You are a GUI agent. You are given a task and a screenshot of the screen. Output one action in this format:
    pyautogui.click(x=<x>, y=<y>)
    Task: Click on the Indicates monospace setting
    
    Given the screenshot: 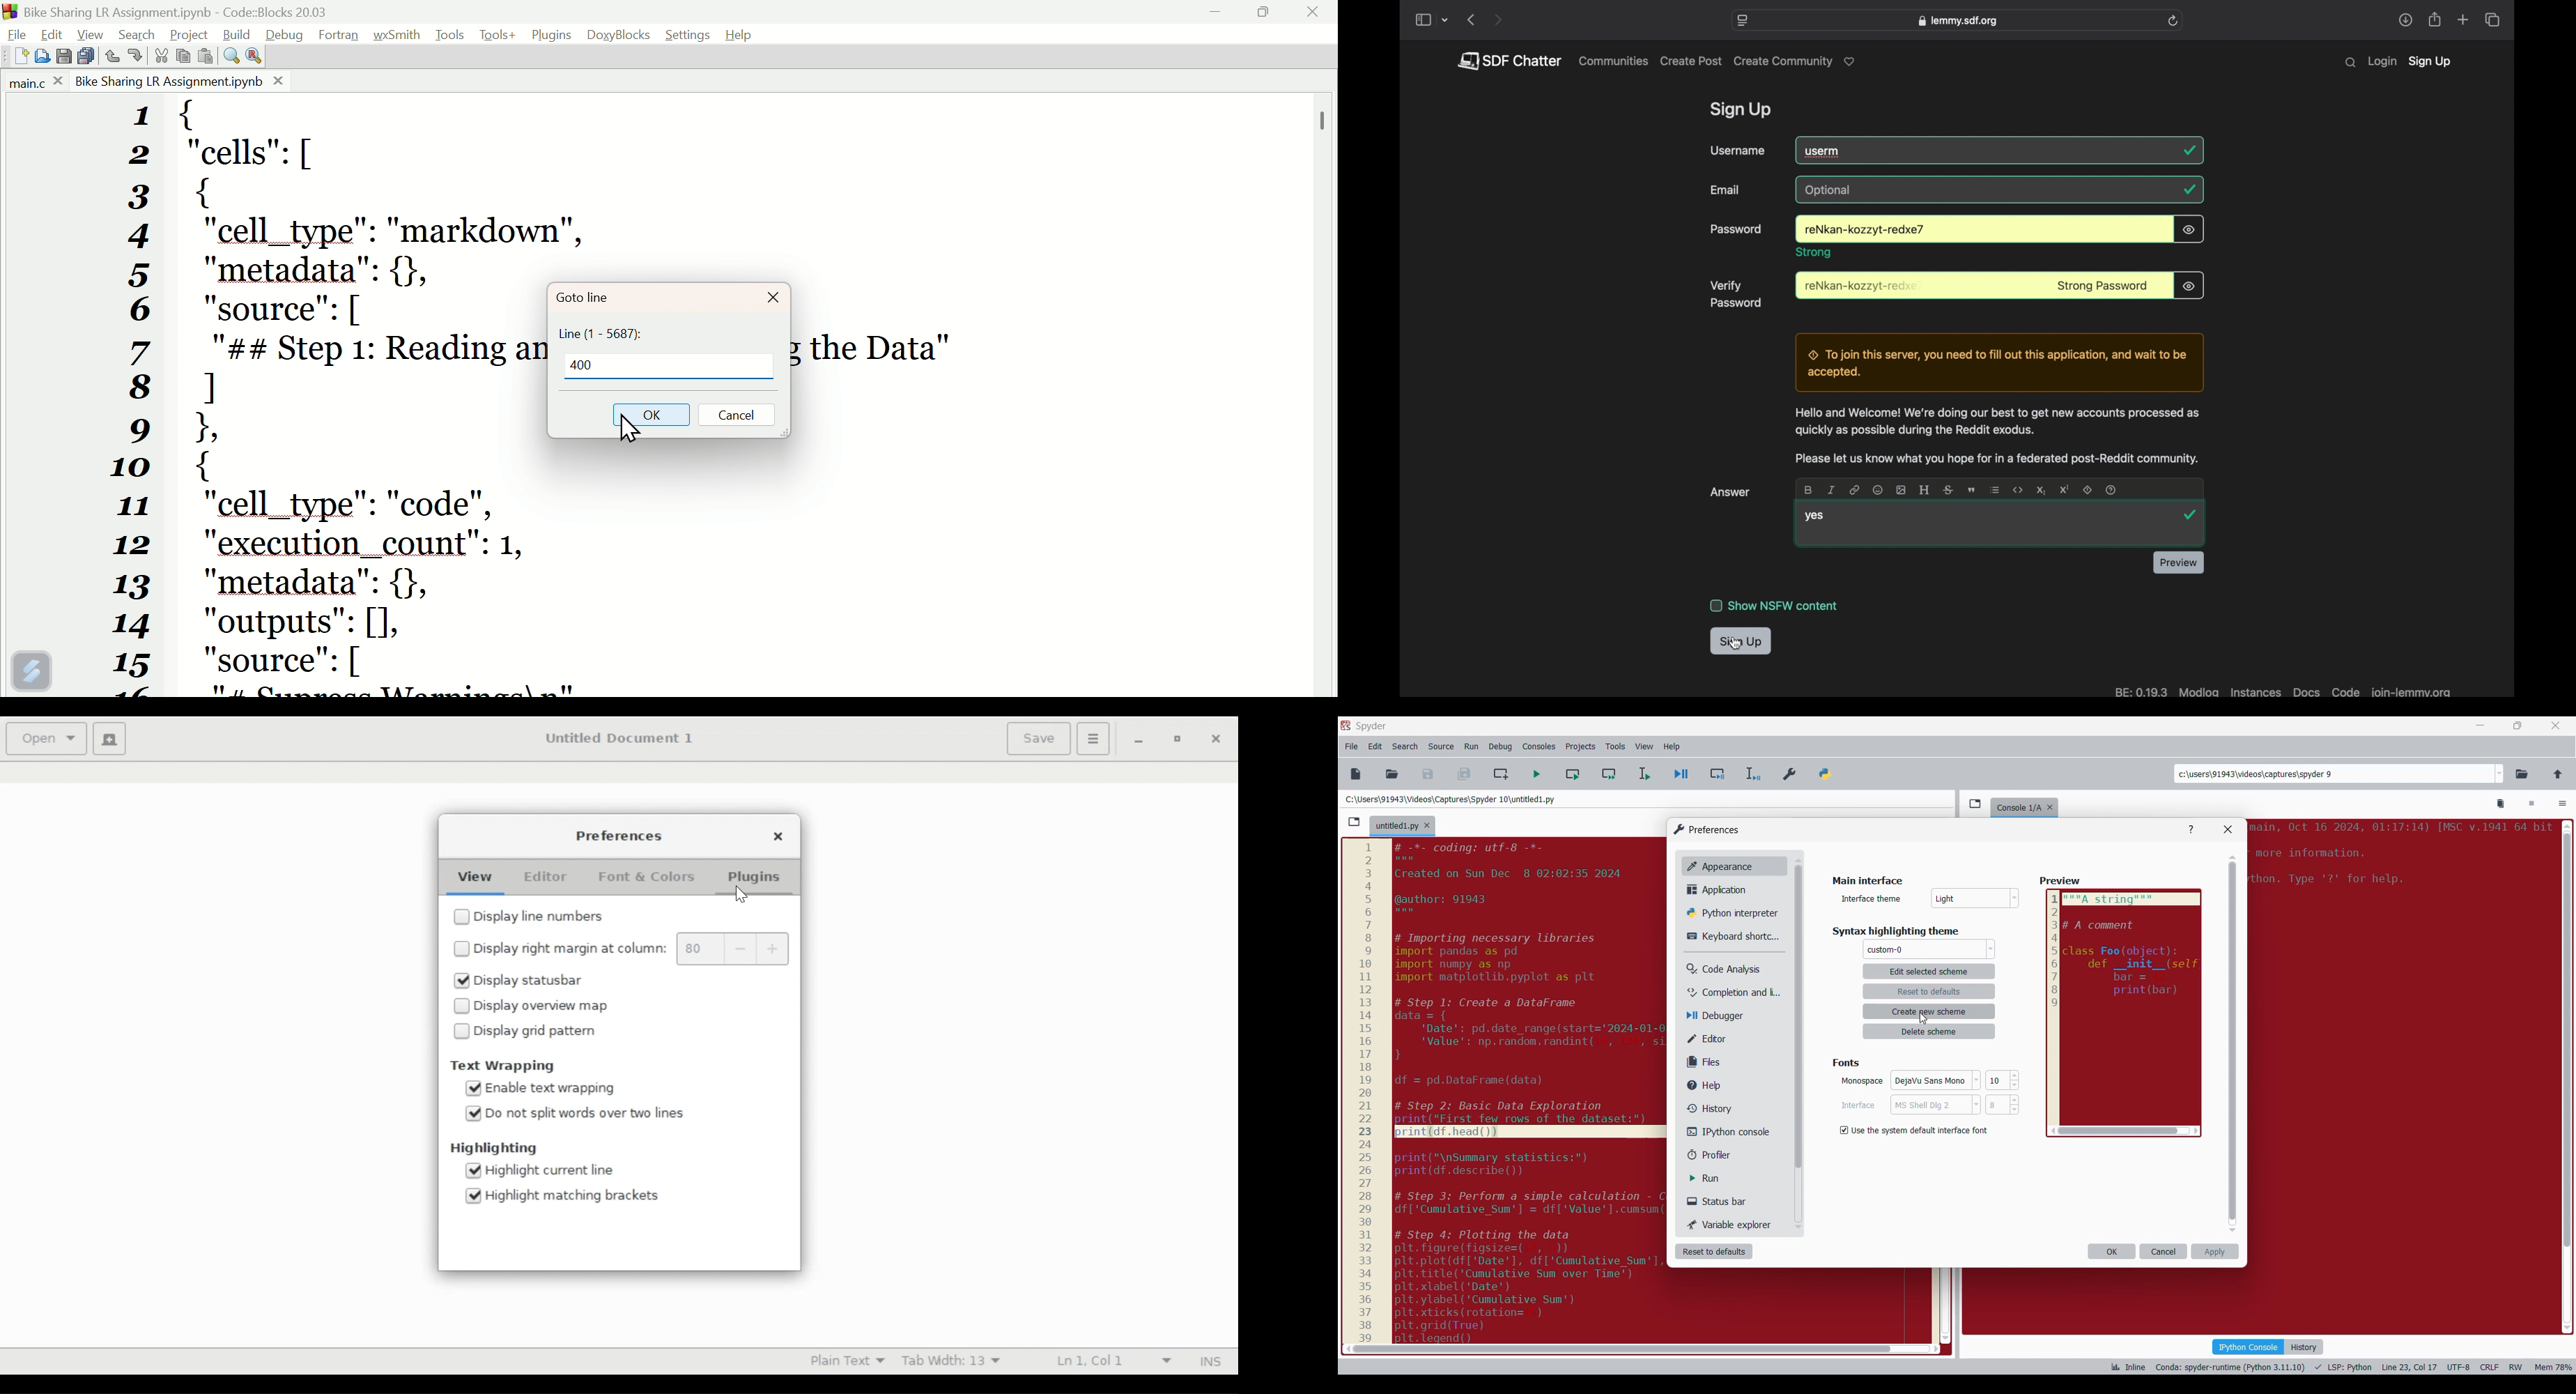 What is the action you would take?
    pyautogui.click(x=1862, y=1081)
    